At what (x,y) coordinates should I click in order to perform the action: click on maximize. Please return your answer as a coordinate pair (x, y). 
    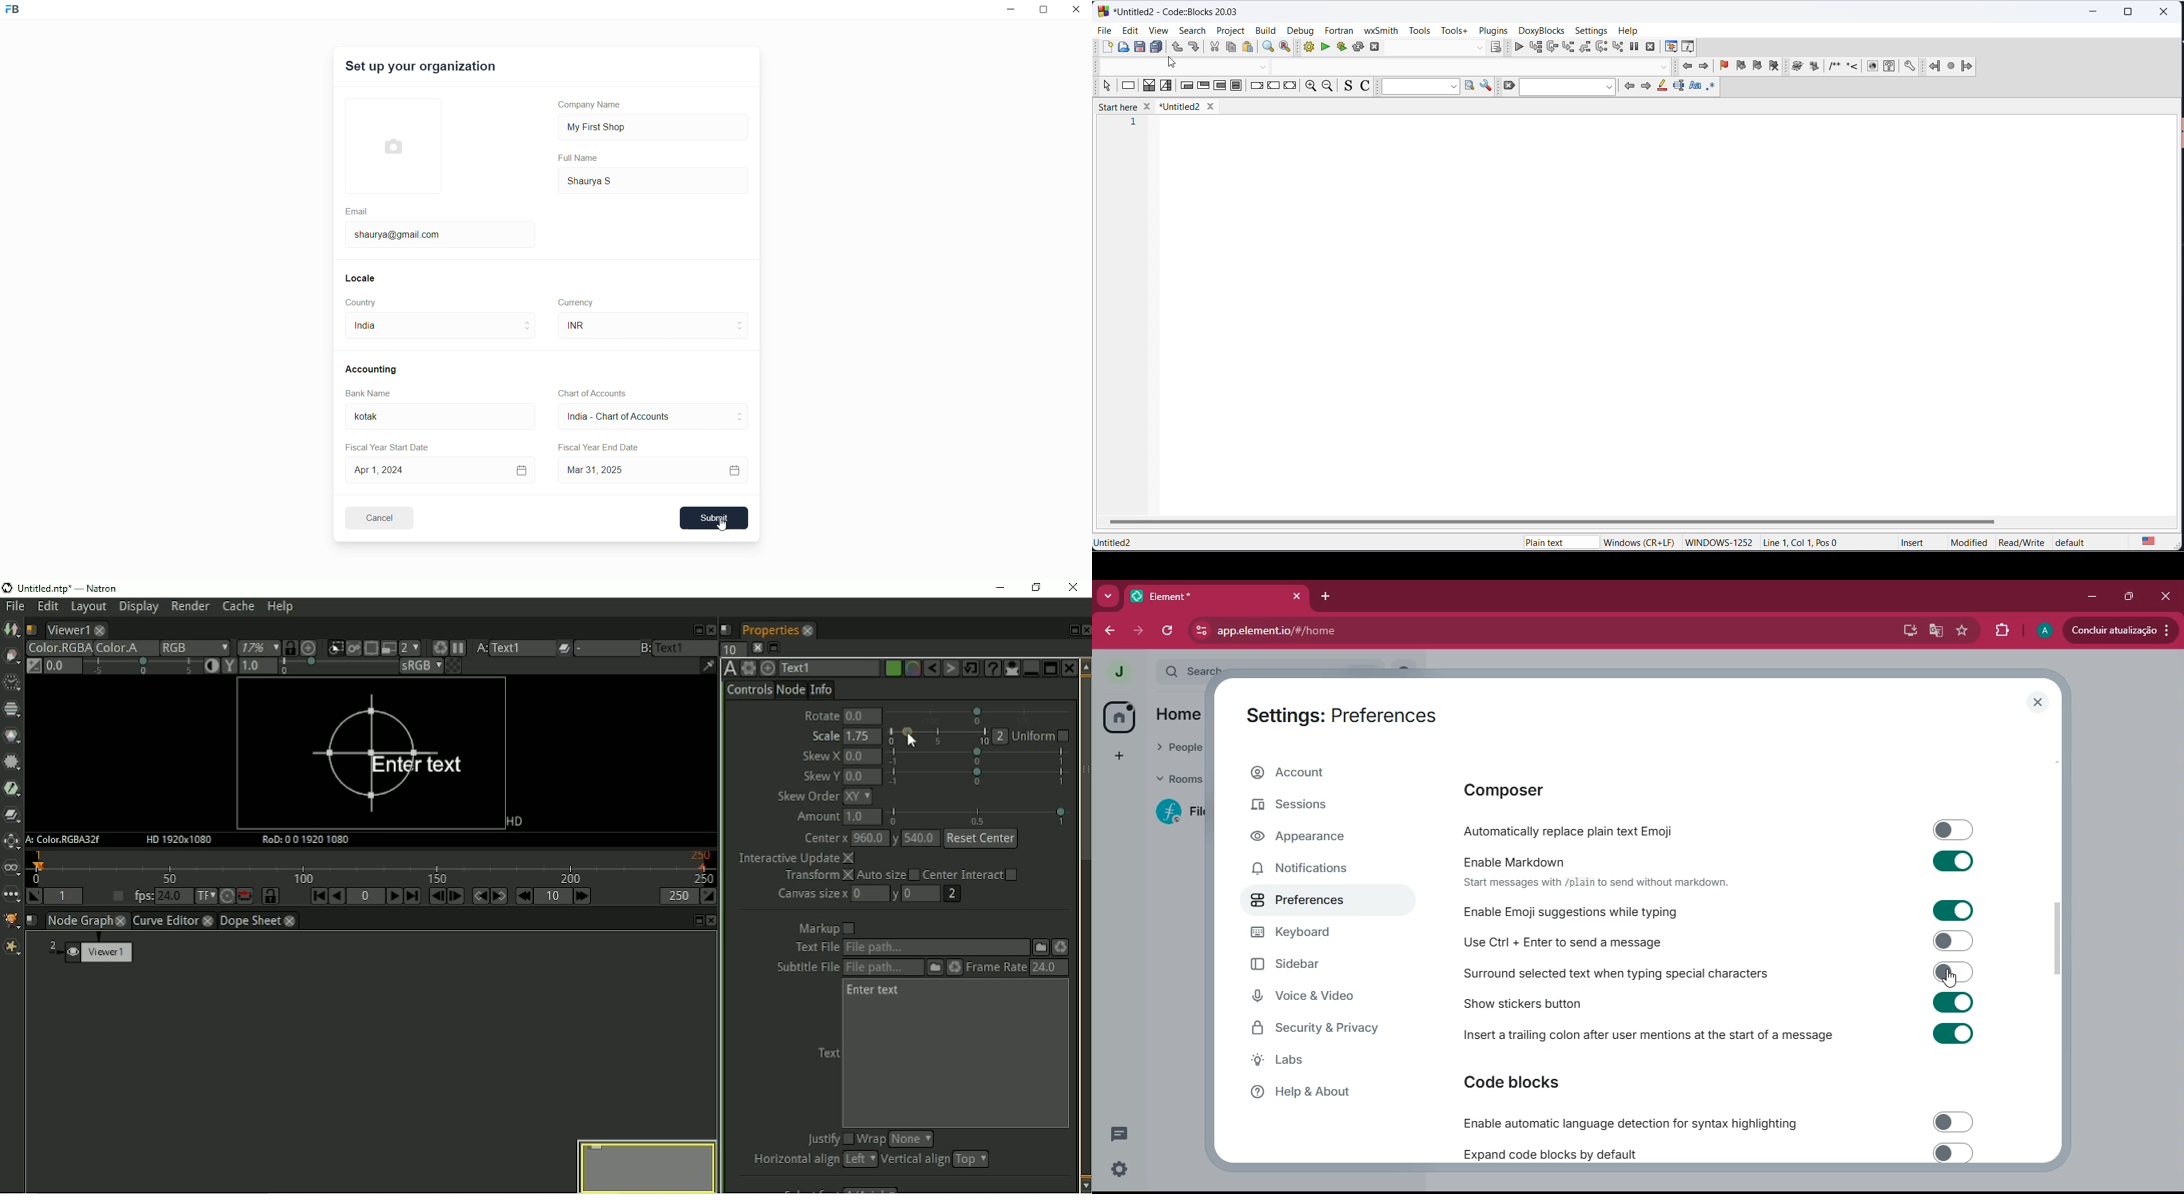
    Looking at the image, I should click on (2126, 594).